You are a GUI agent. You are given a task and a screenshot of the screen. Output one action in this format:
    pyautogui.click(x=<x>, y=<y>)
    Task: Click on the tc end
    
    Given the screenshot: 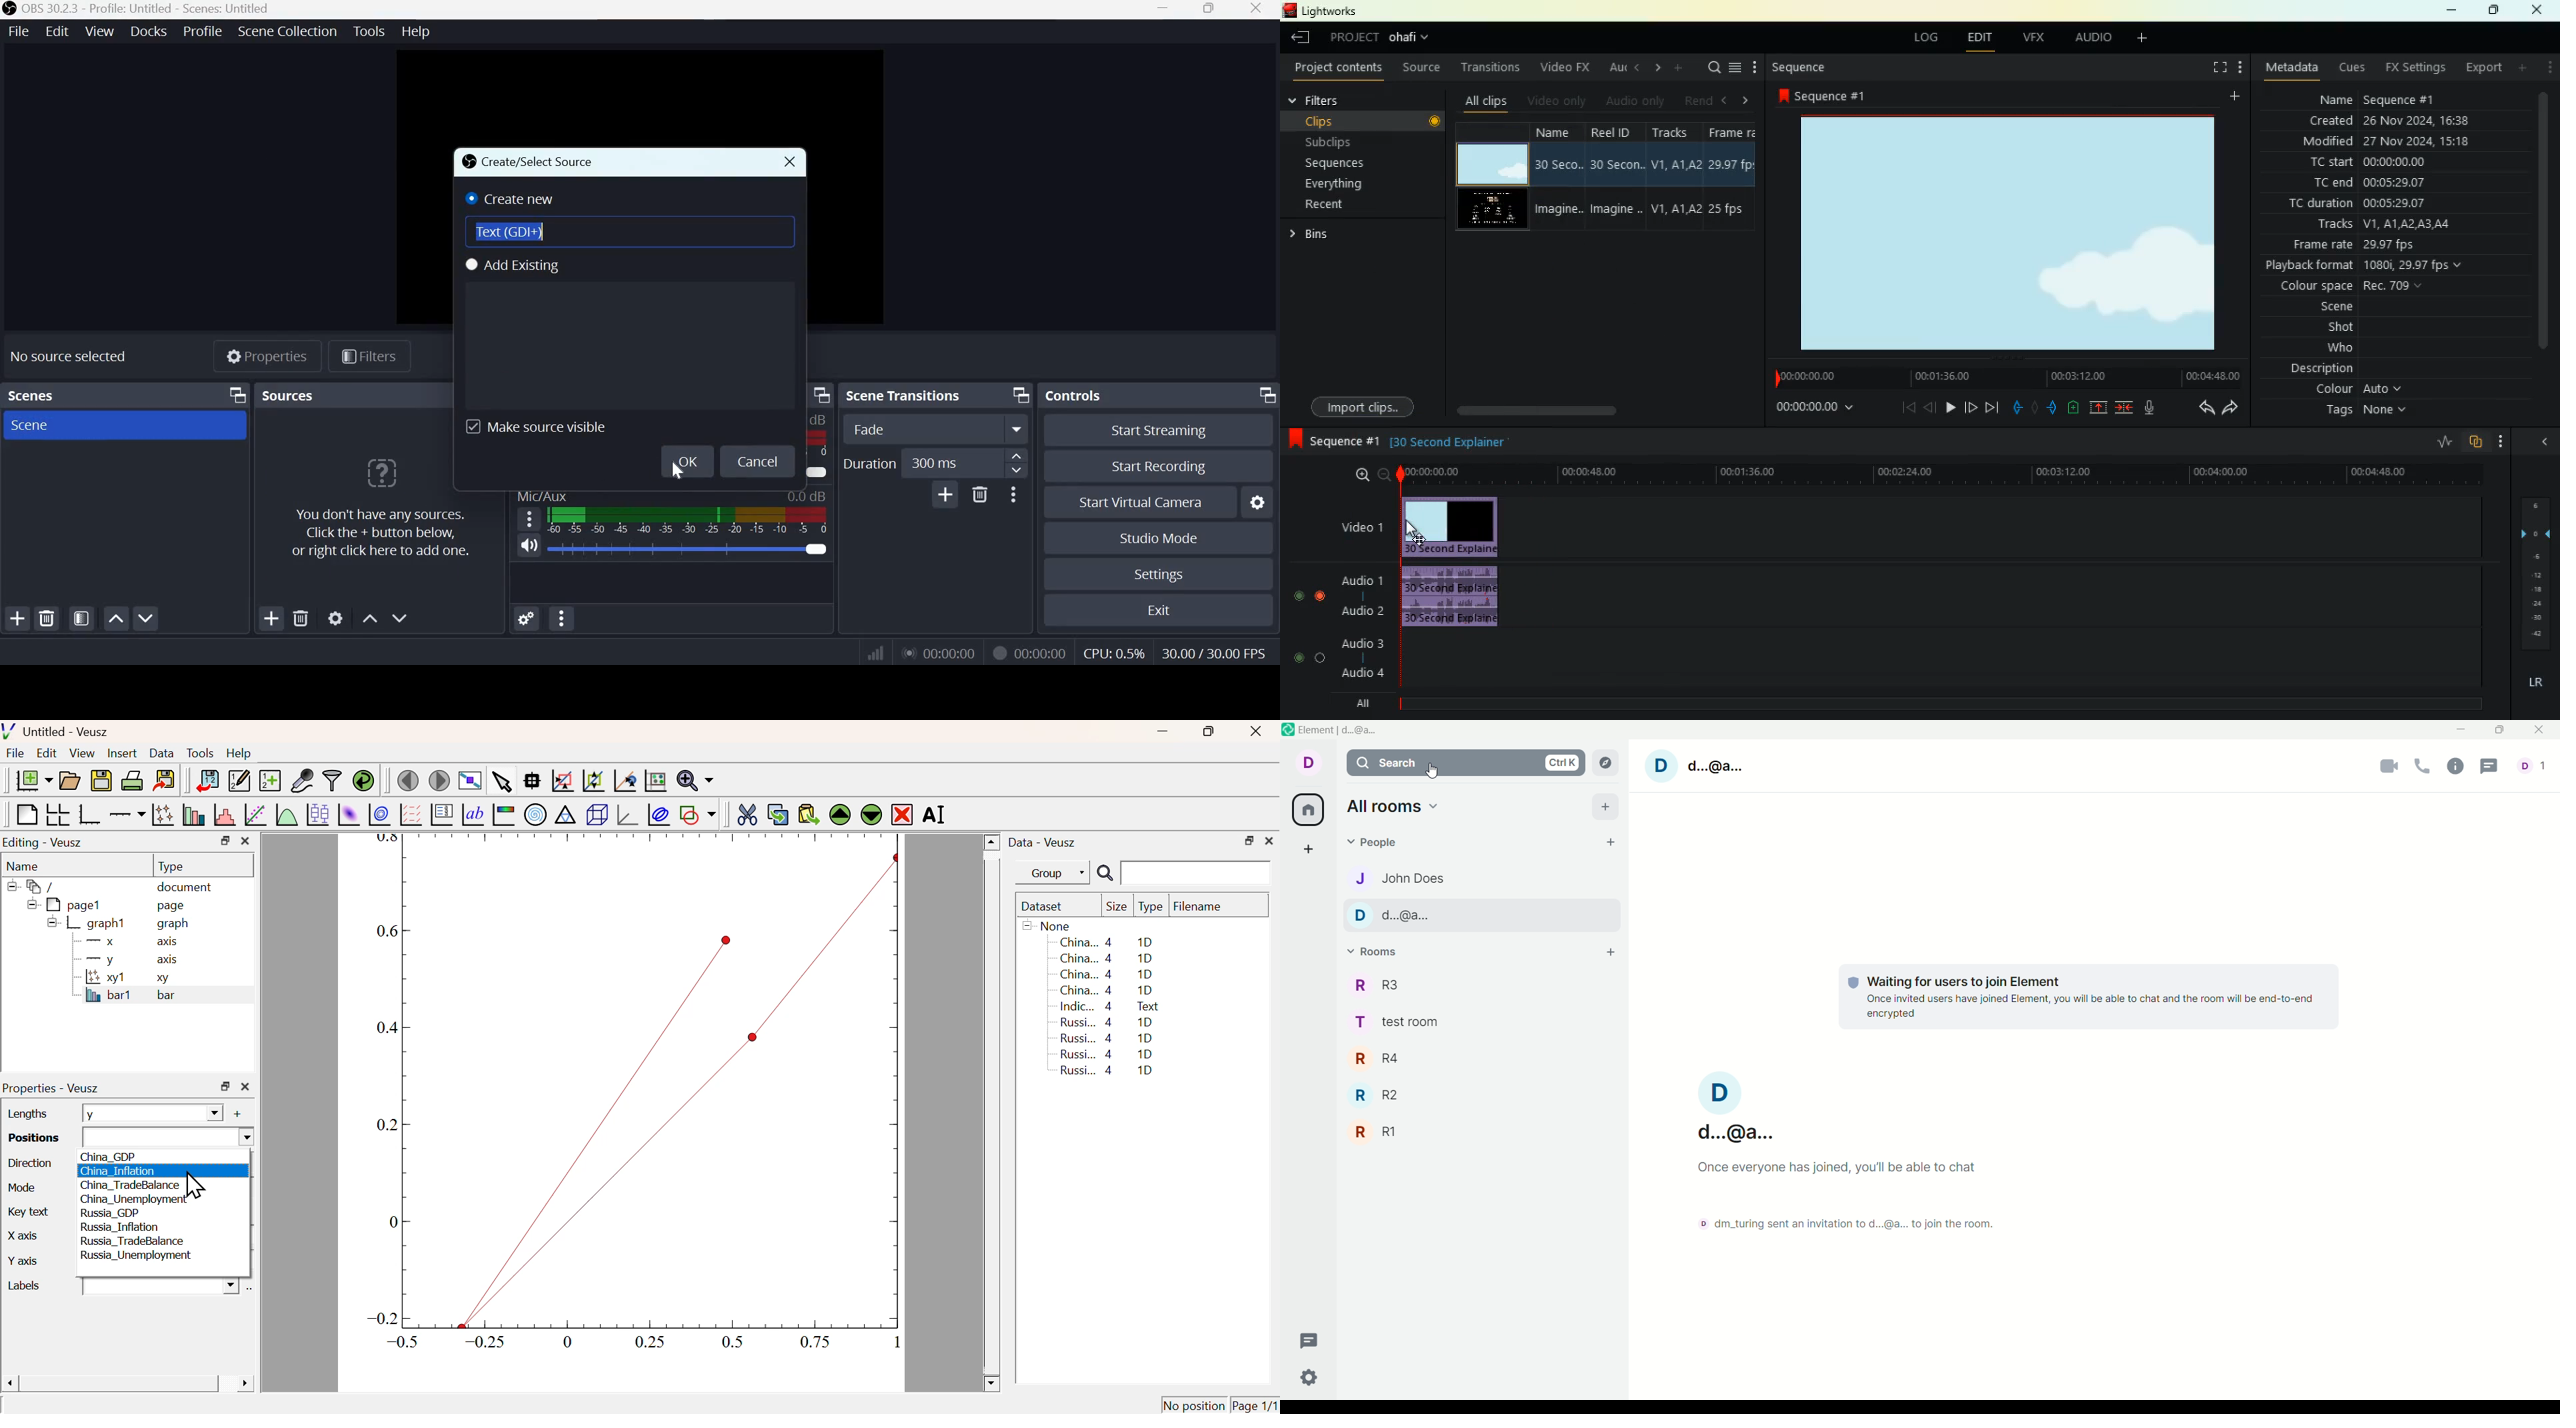 What is the action you would take?
    pyautogui.click(x=2373, y=184)
    